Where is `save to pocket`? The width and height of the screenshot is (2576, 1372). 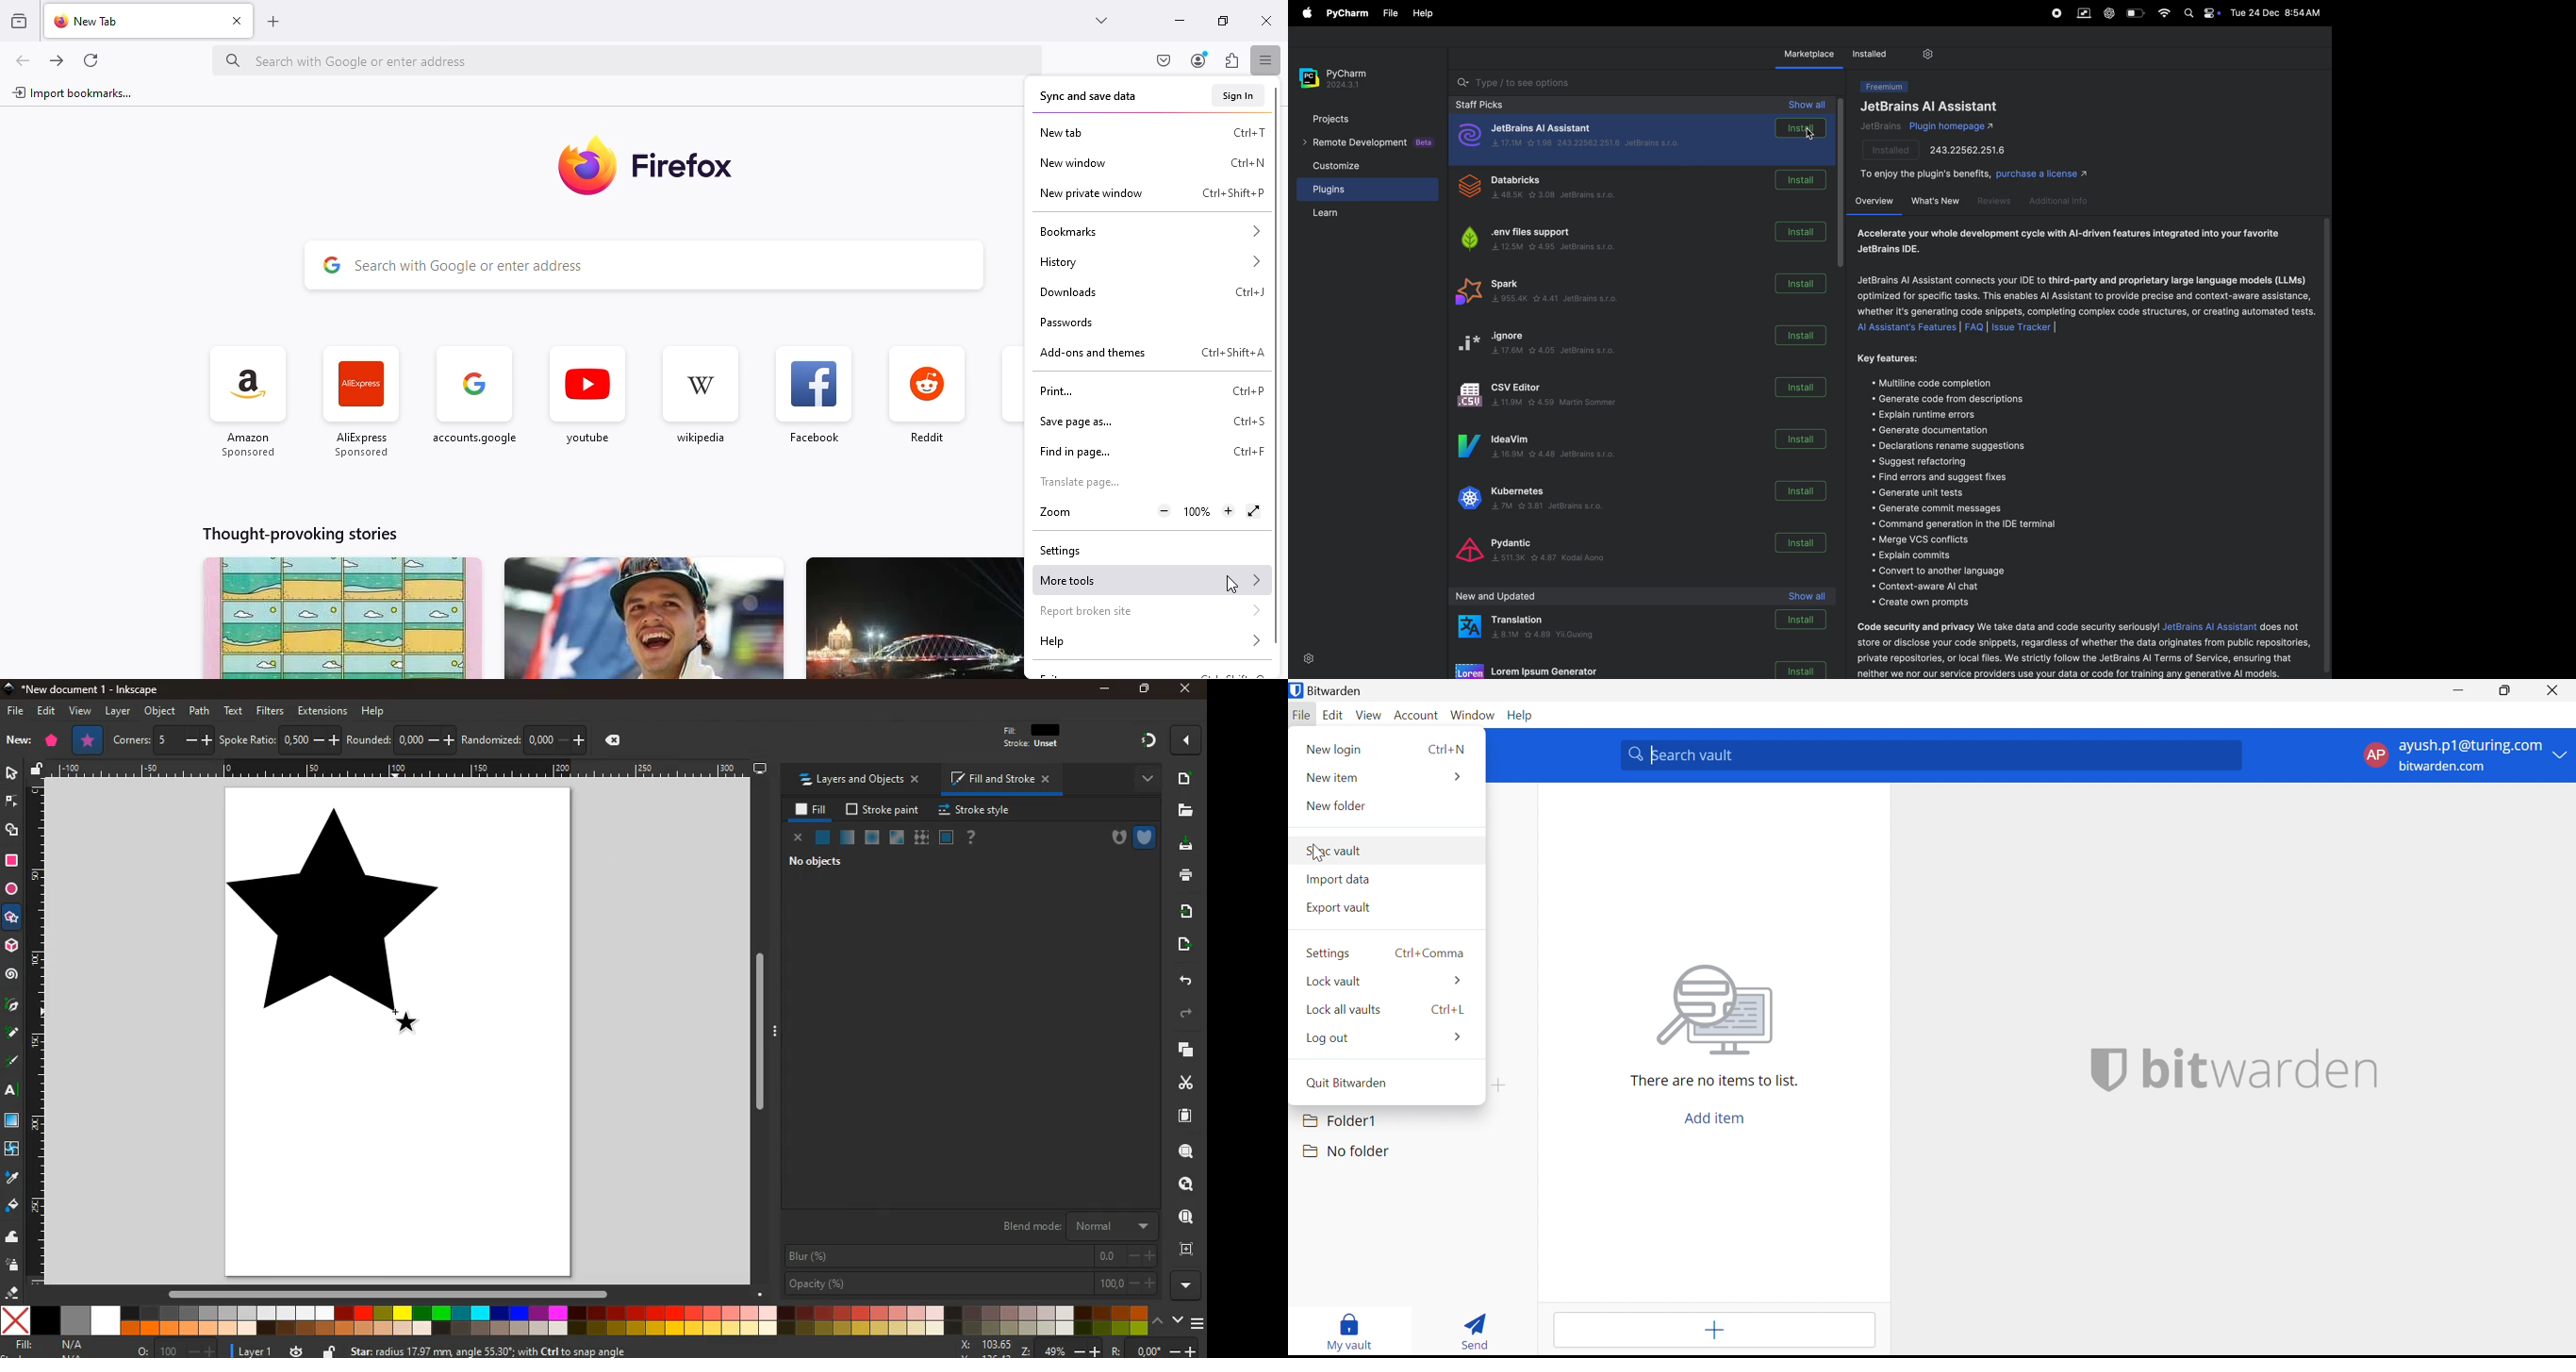
save to pocket is located at coordinates (1164, 60).